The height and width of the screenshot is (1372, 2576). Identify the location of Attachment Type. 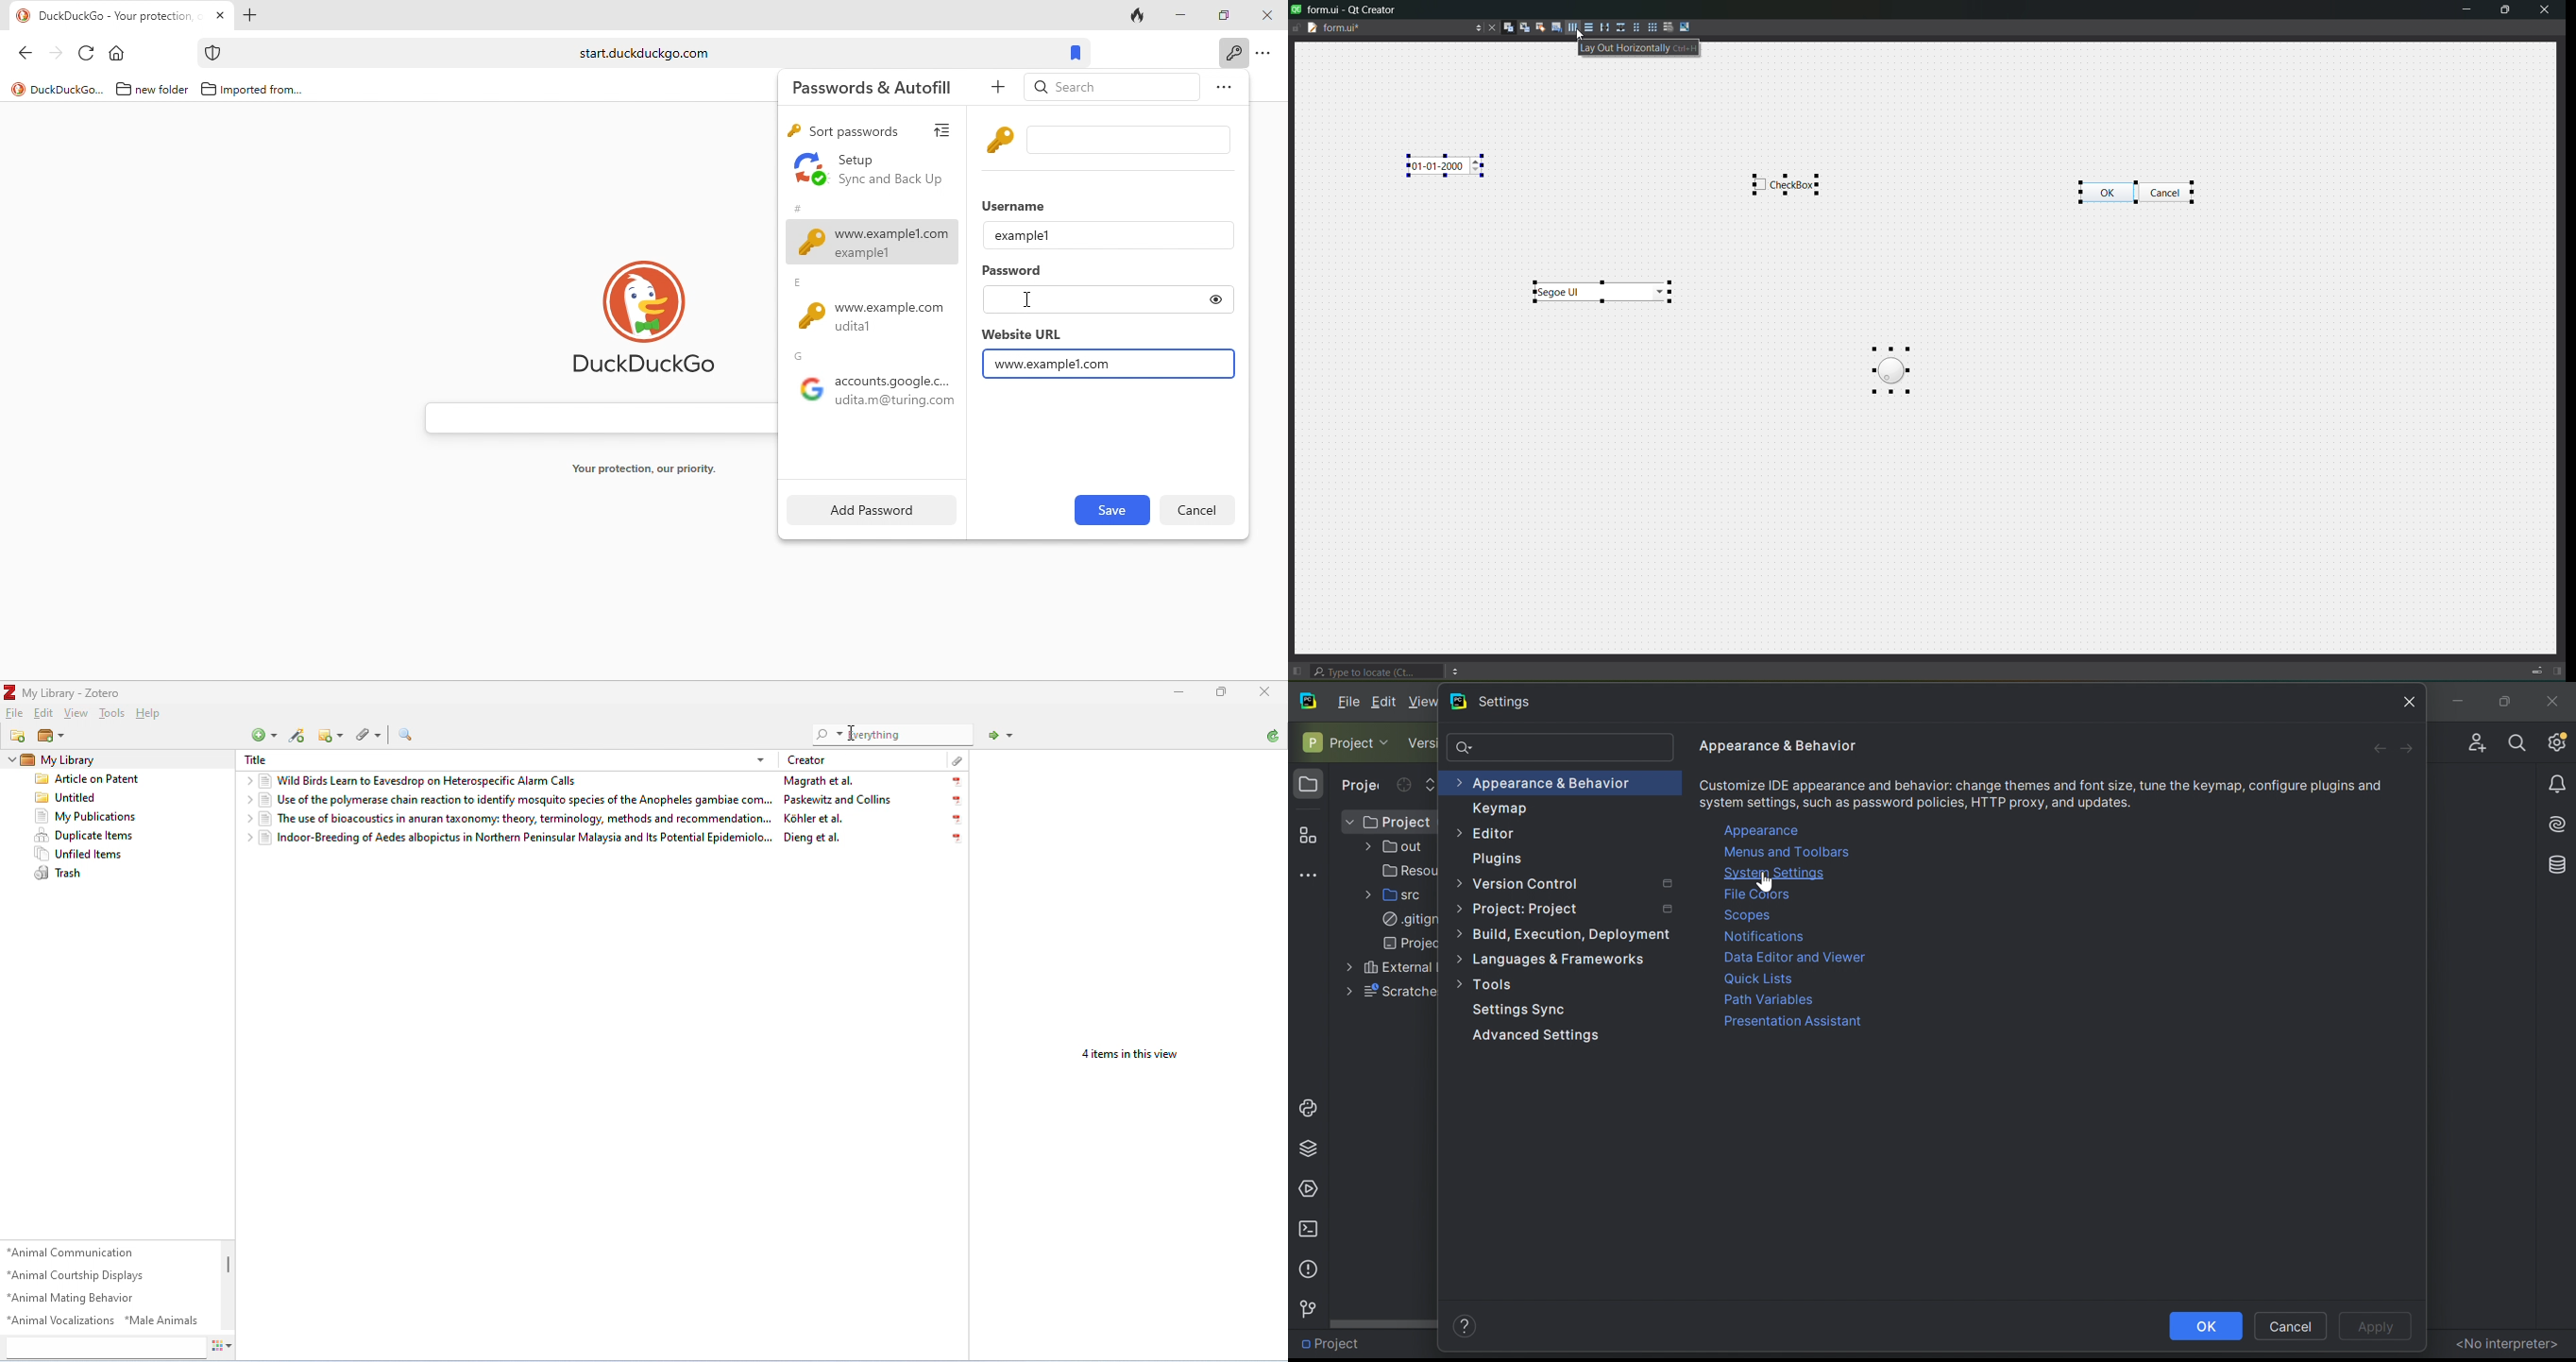
(956, 760).